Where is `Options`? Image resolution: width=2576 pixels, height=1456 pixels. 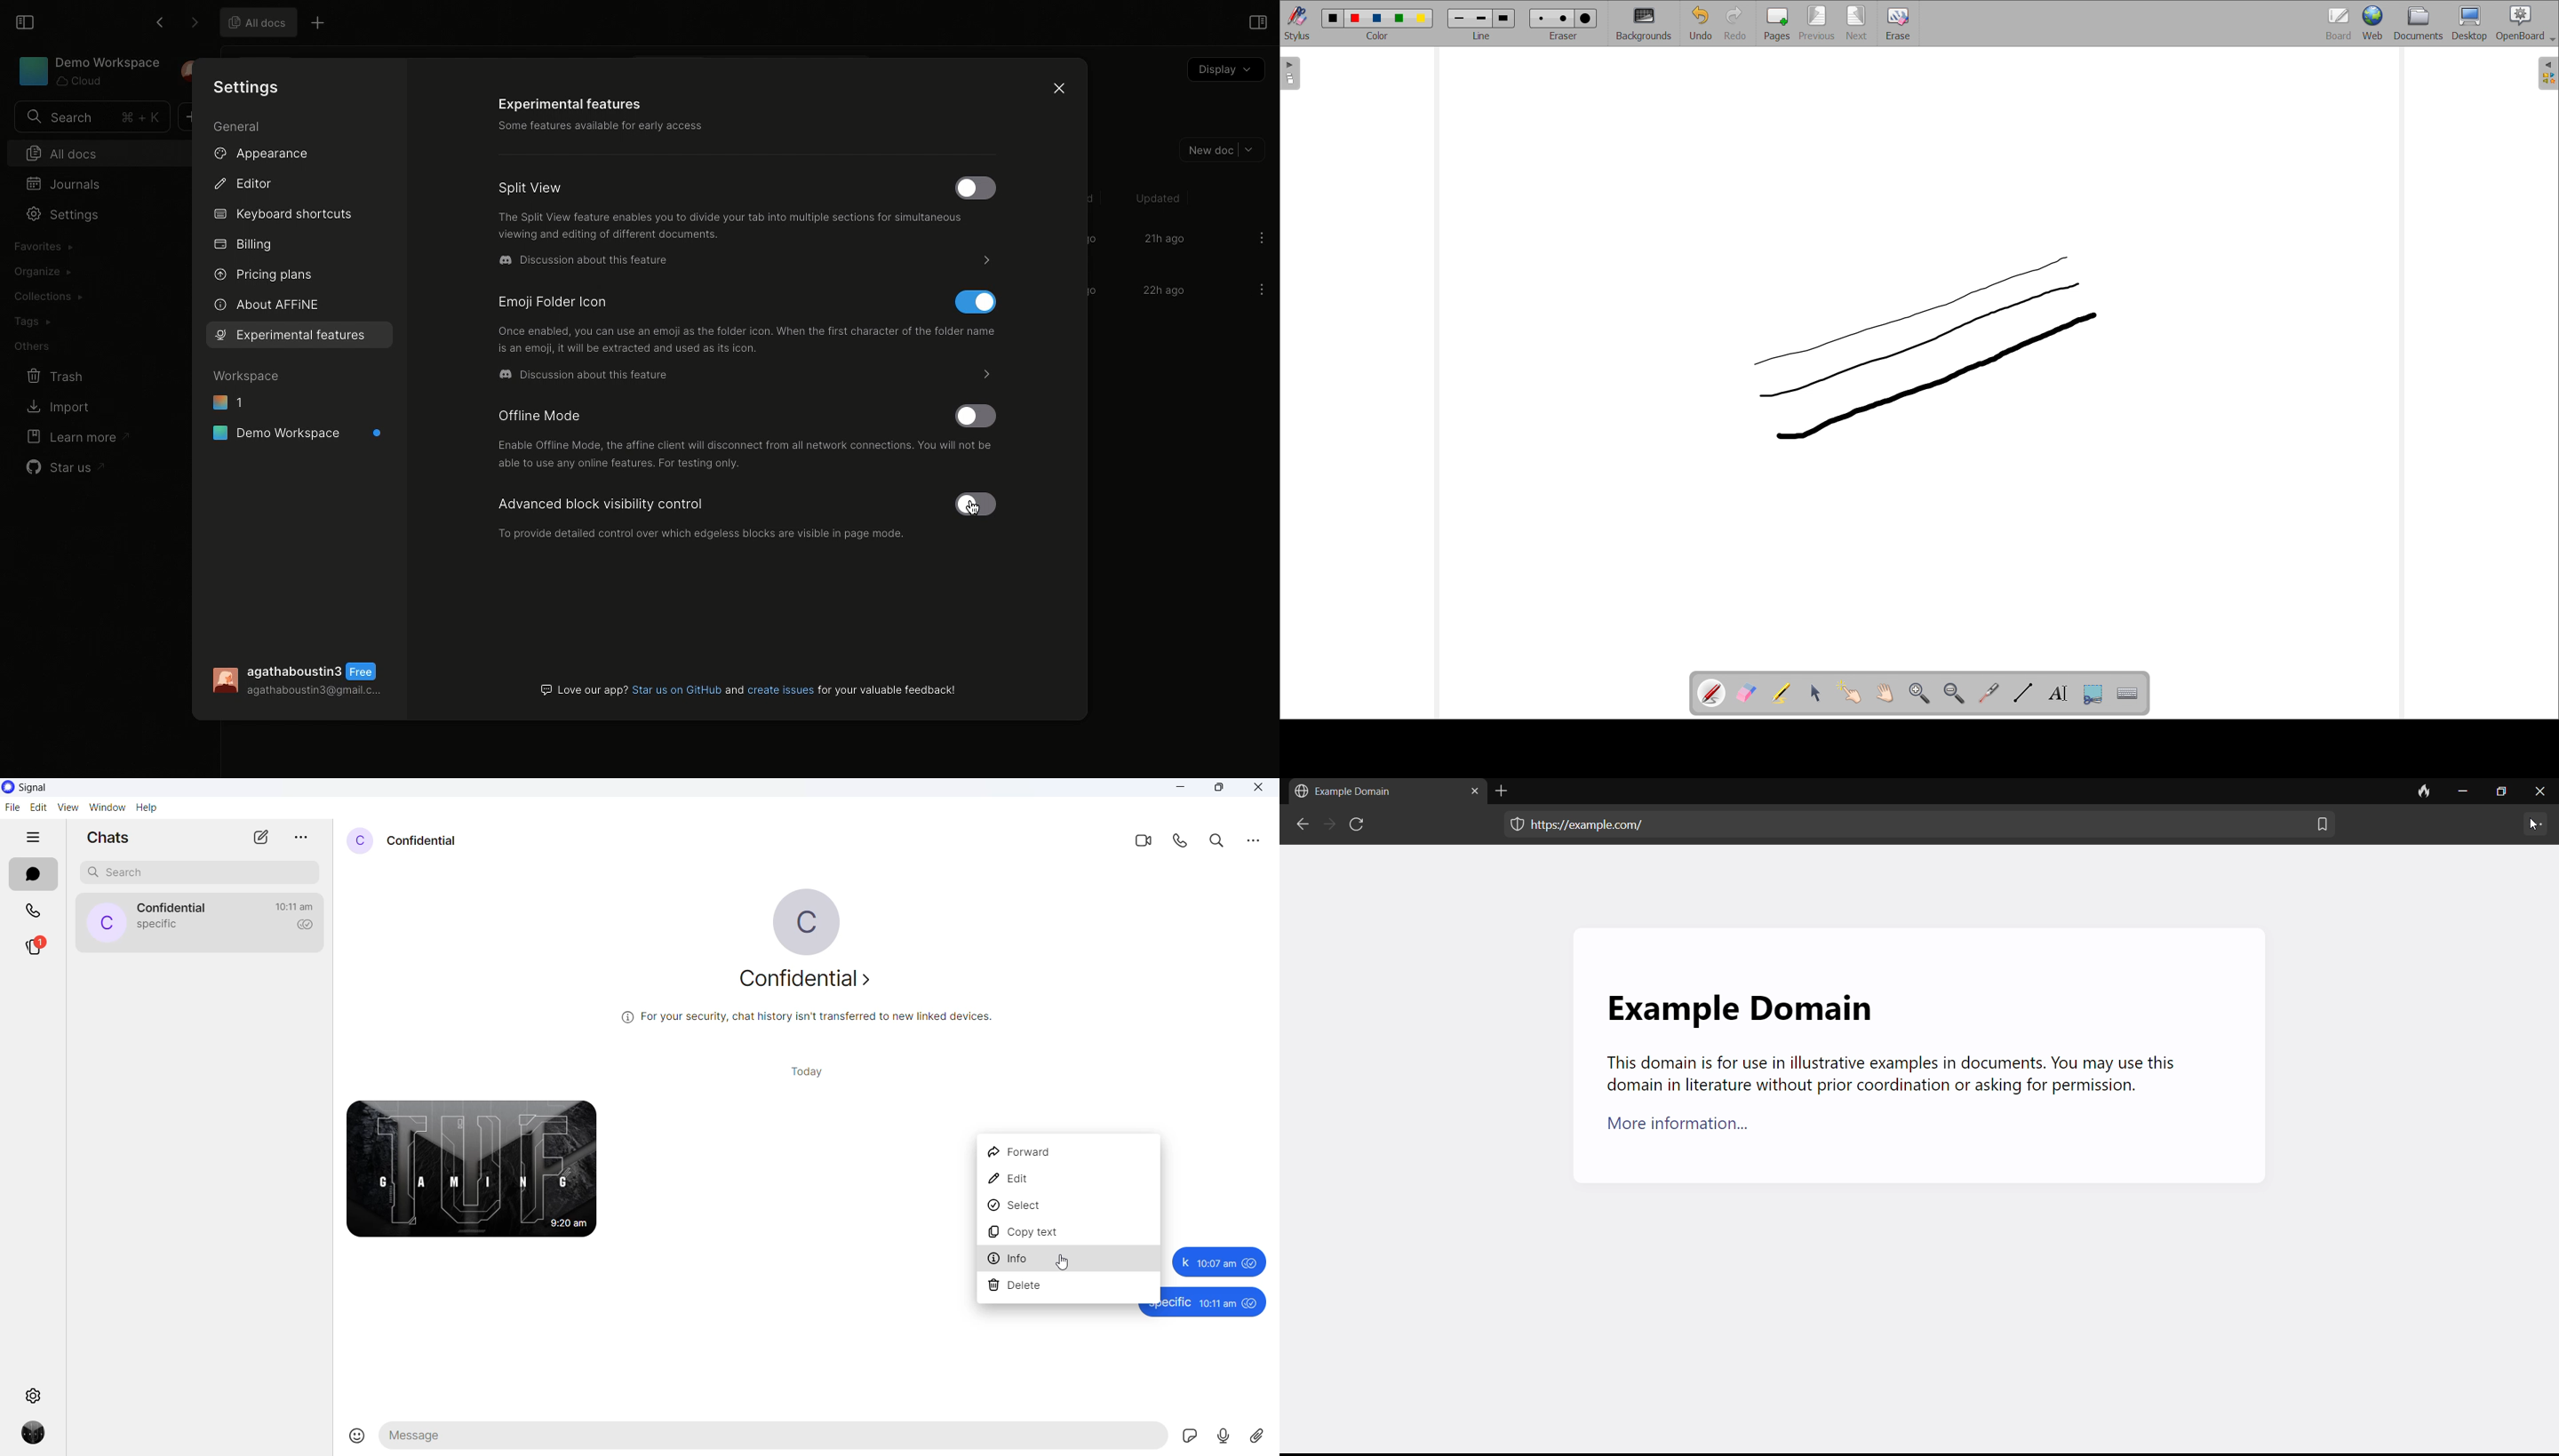 Options is located at coordinates (1262, 237).